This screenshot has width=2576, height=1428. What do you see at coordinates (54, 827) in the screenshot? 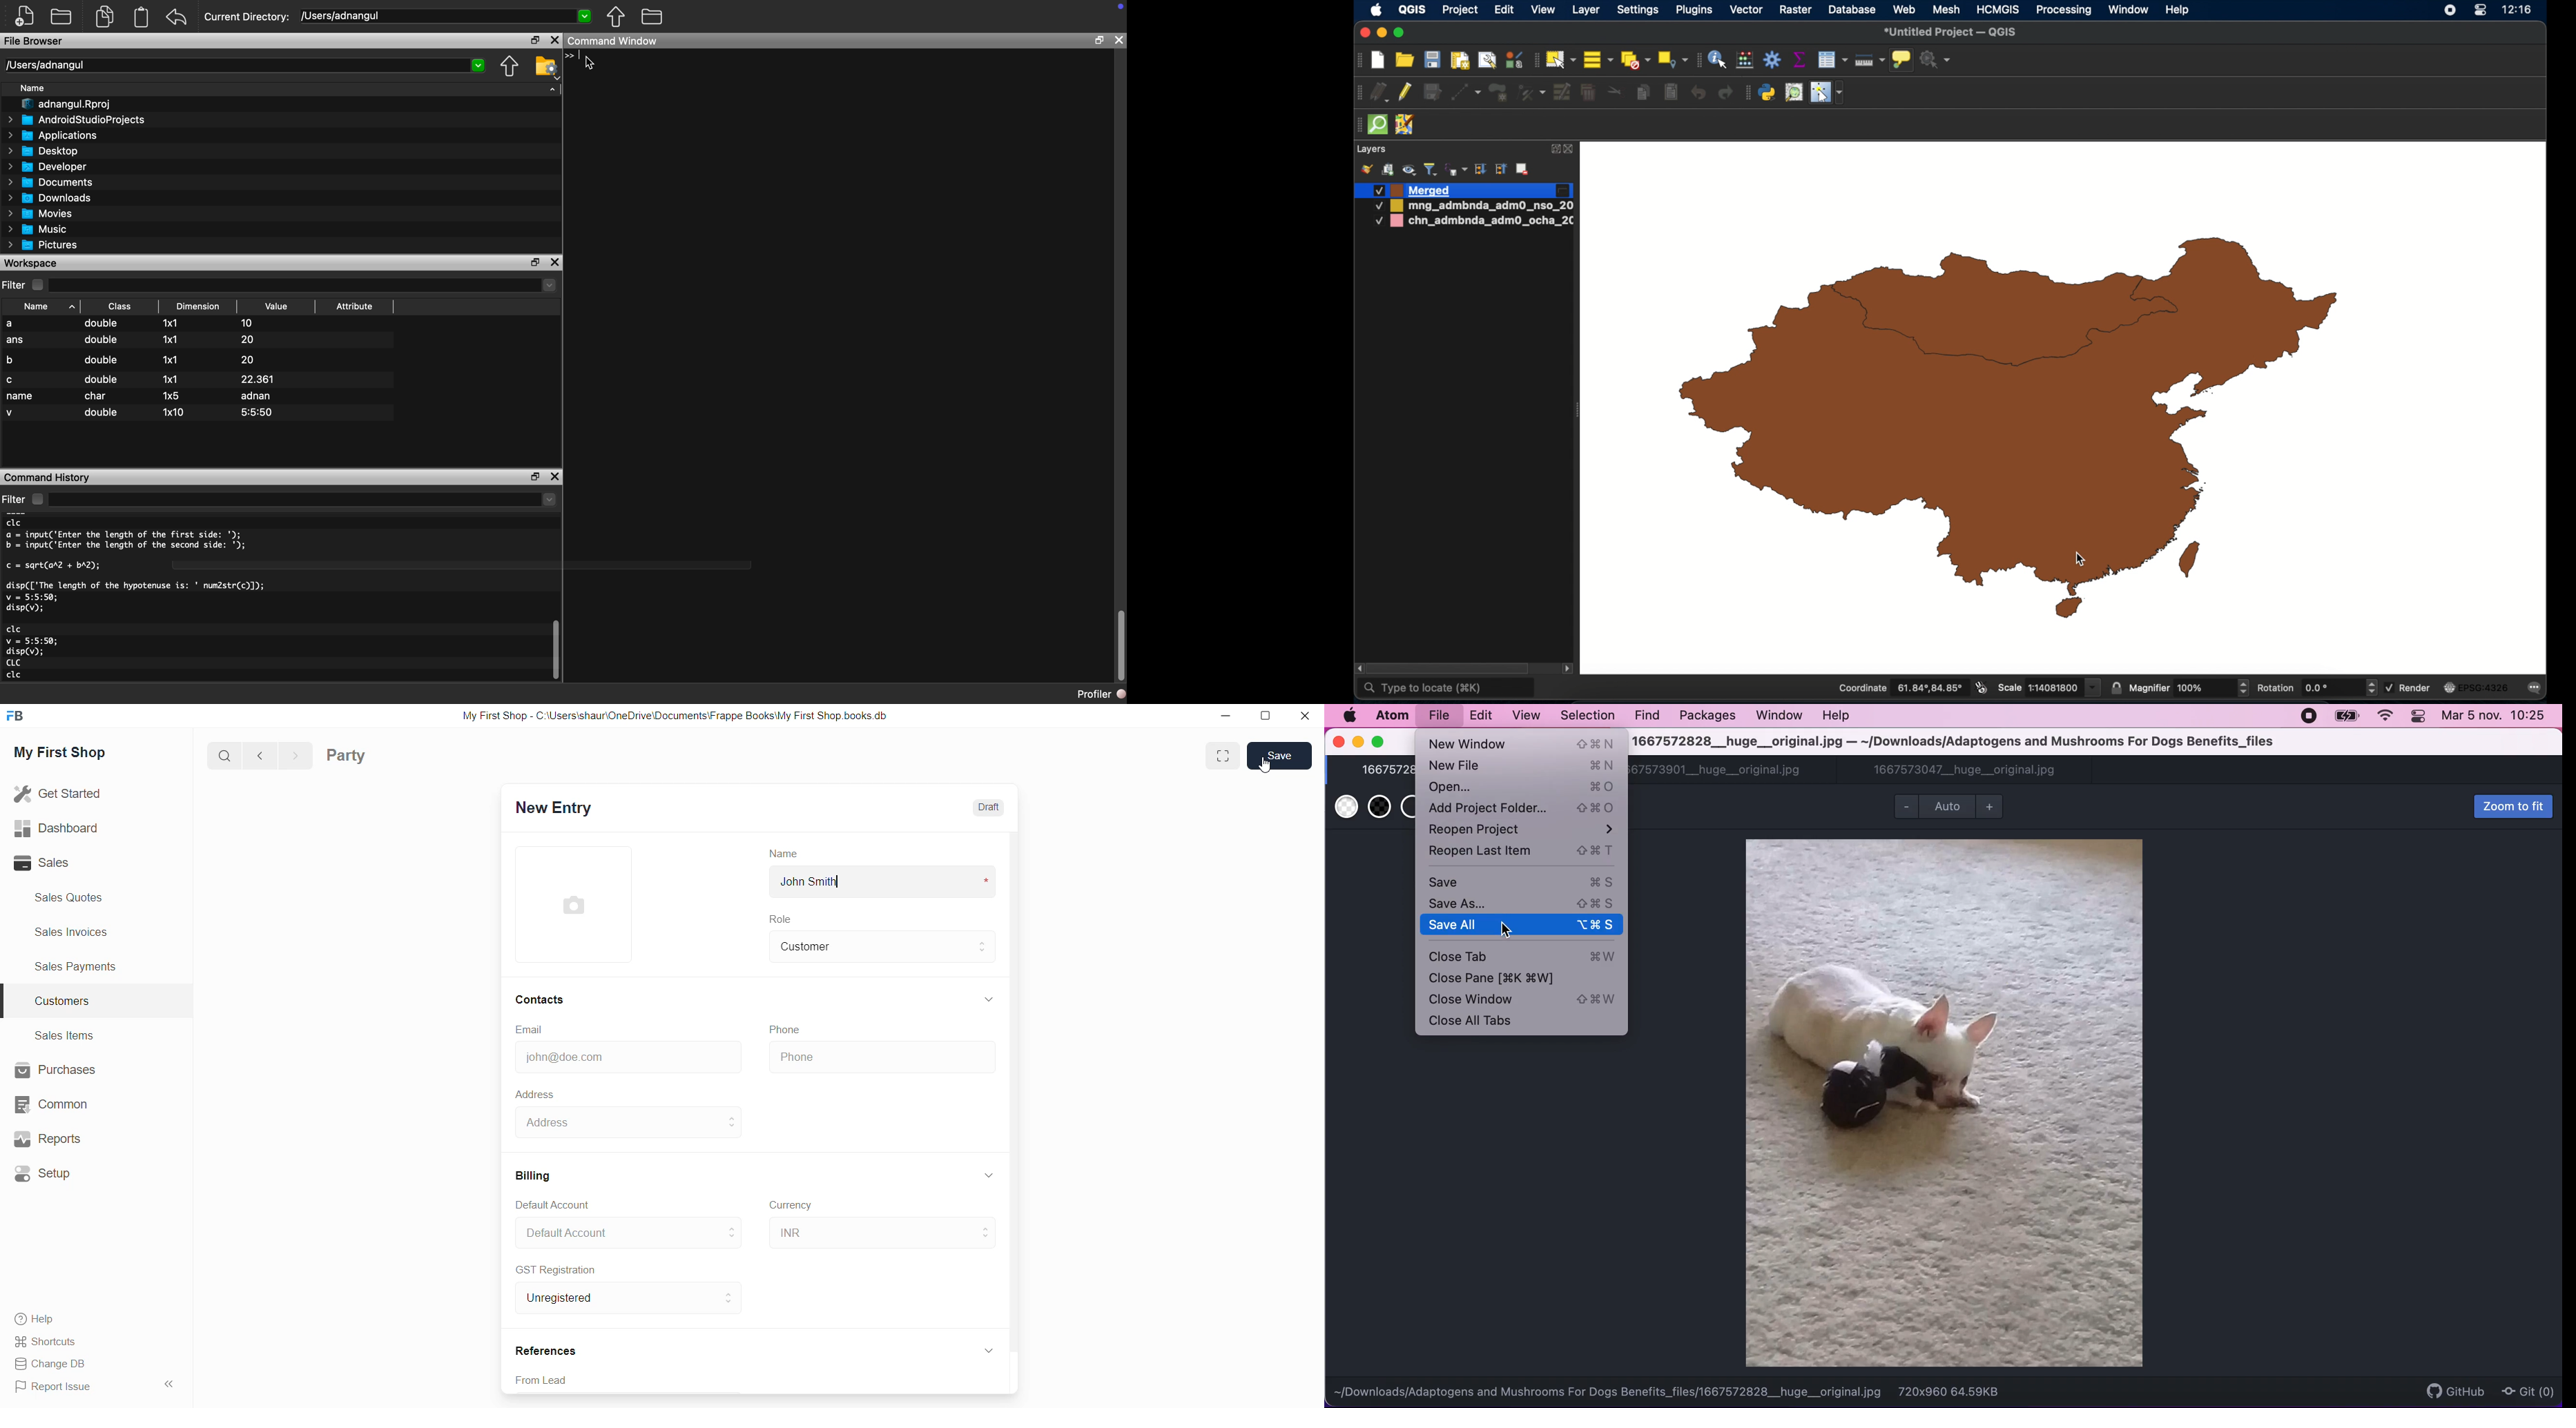
I see `Dashboard` at bounding box center [54, 827].